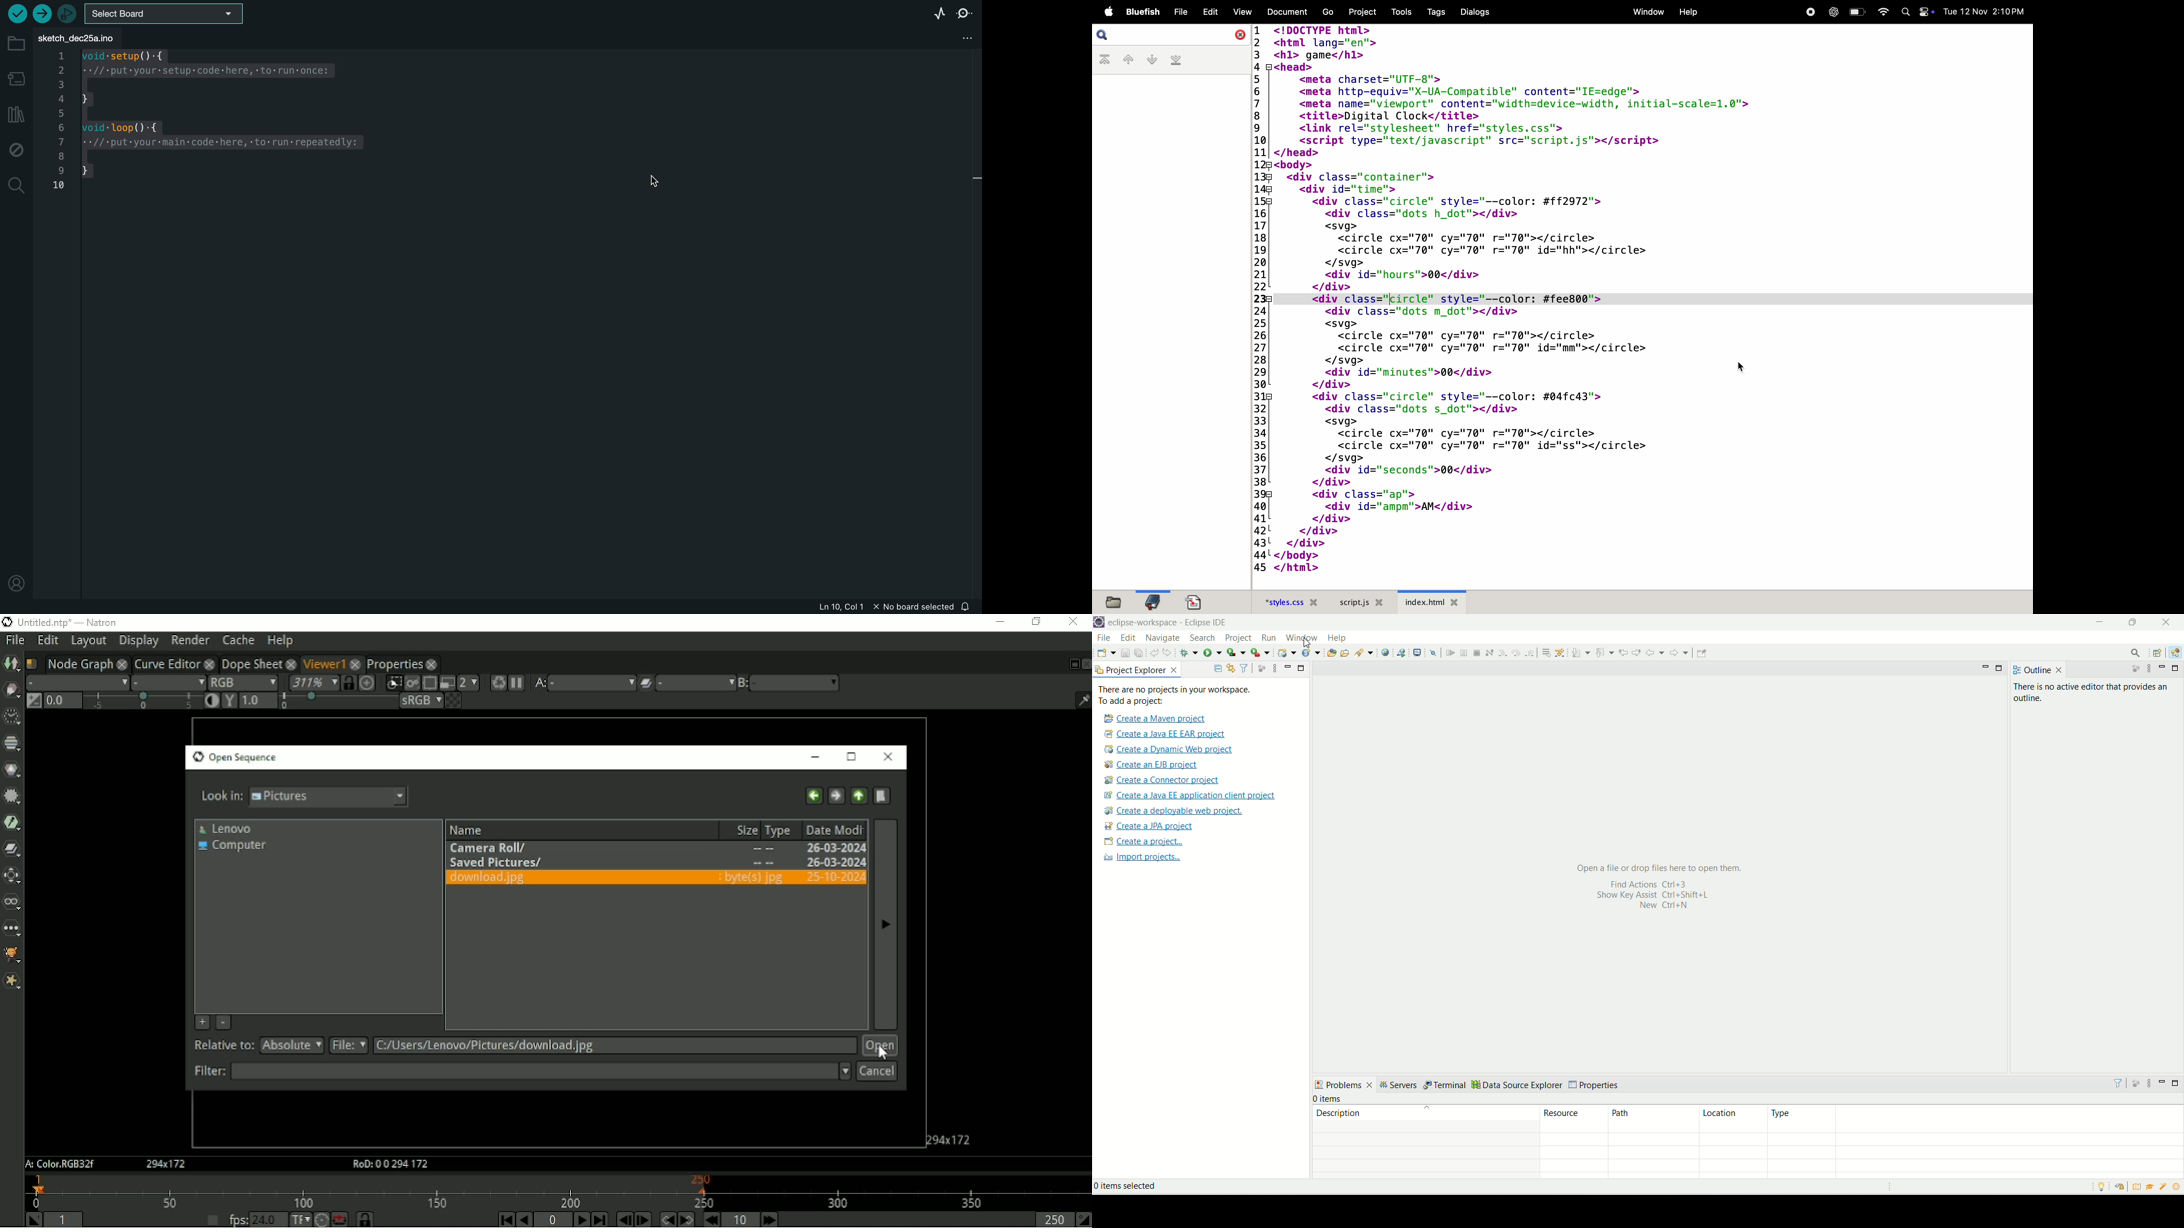 Image resolution: width=2184 pixels, height=1232 pixels. I want to click on code block, so click(1486, 442).